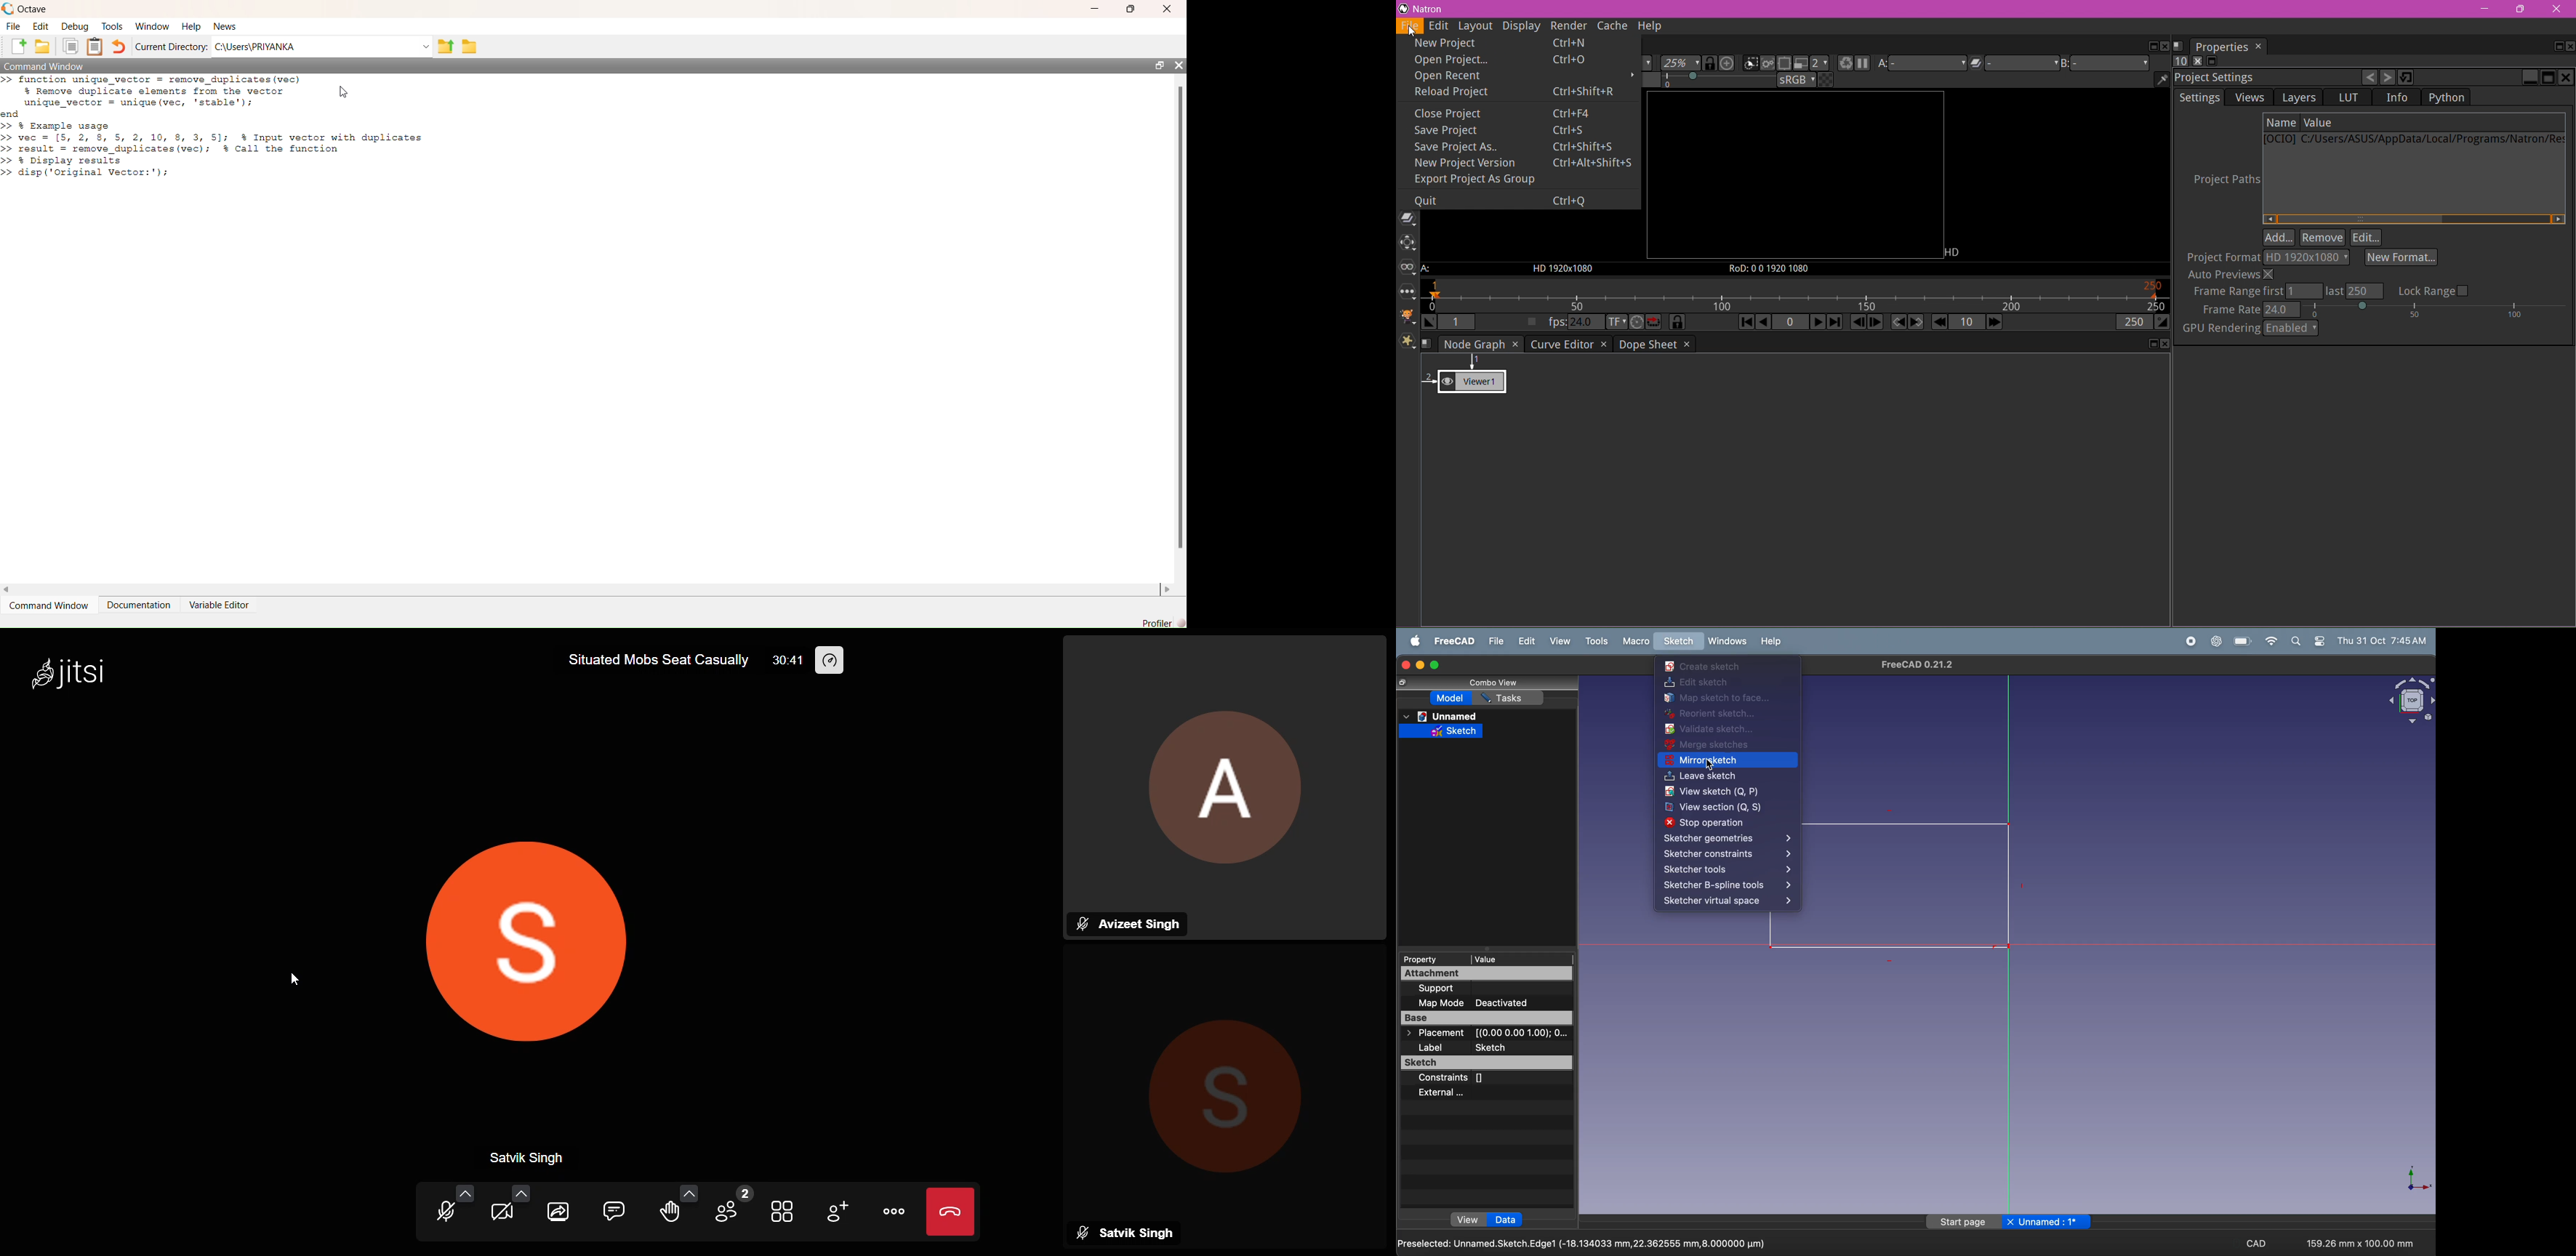  What do you see at coordinates (1168, 9) in the screenshot?
I see `close` at bounding box center [1168, 9].